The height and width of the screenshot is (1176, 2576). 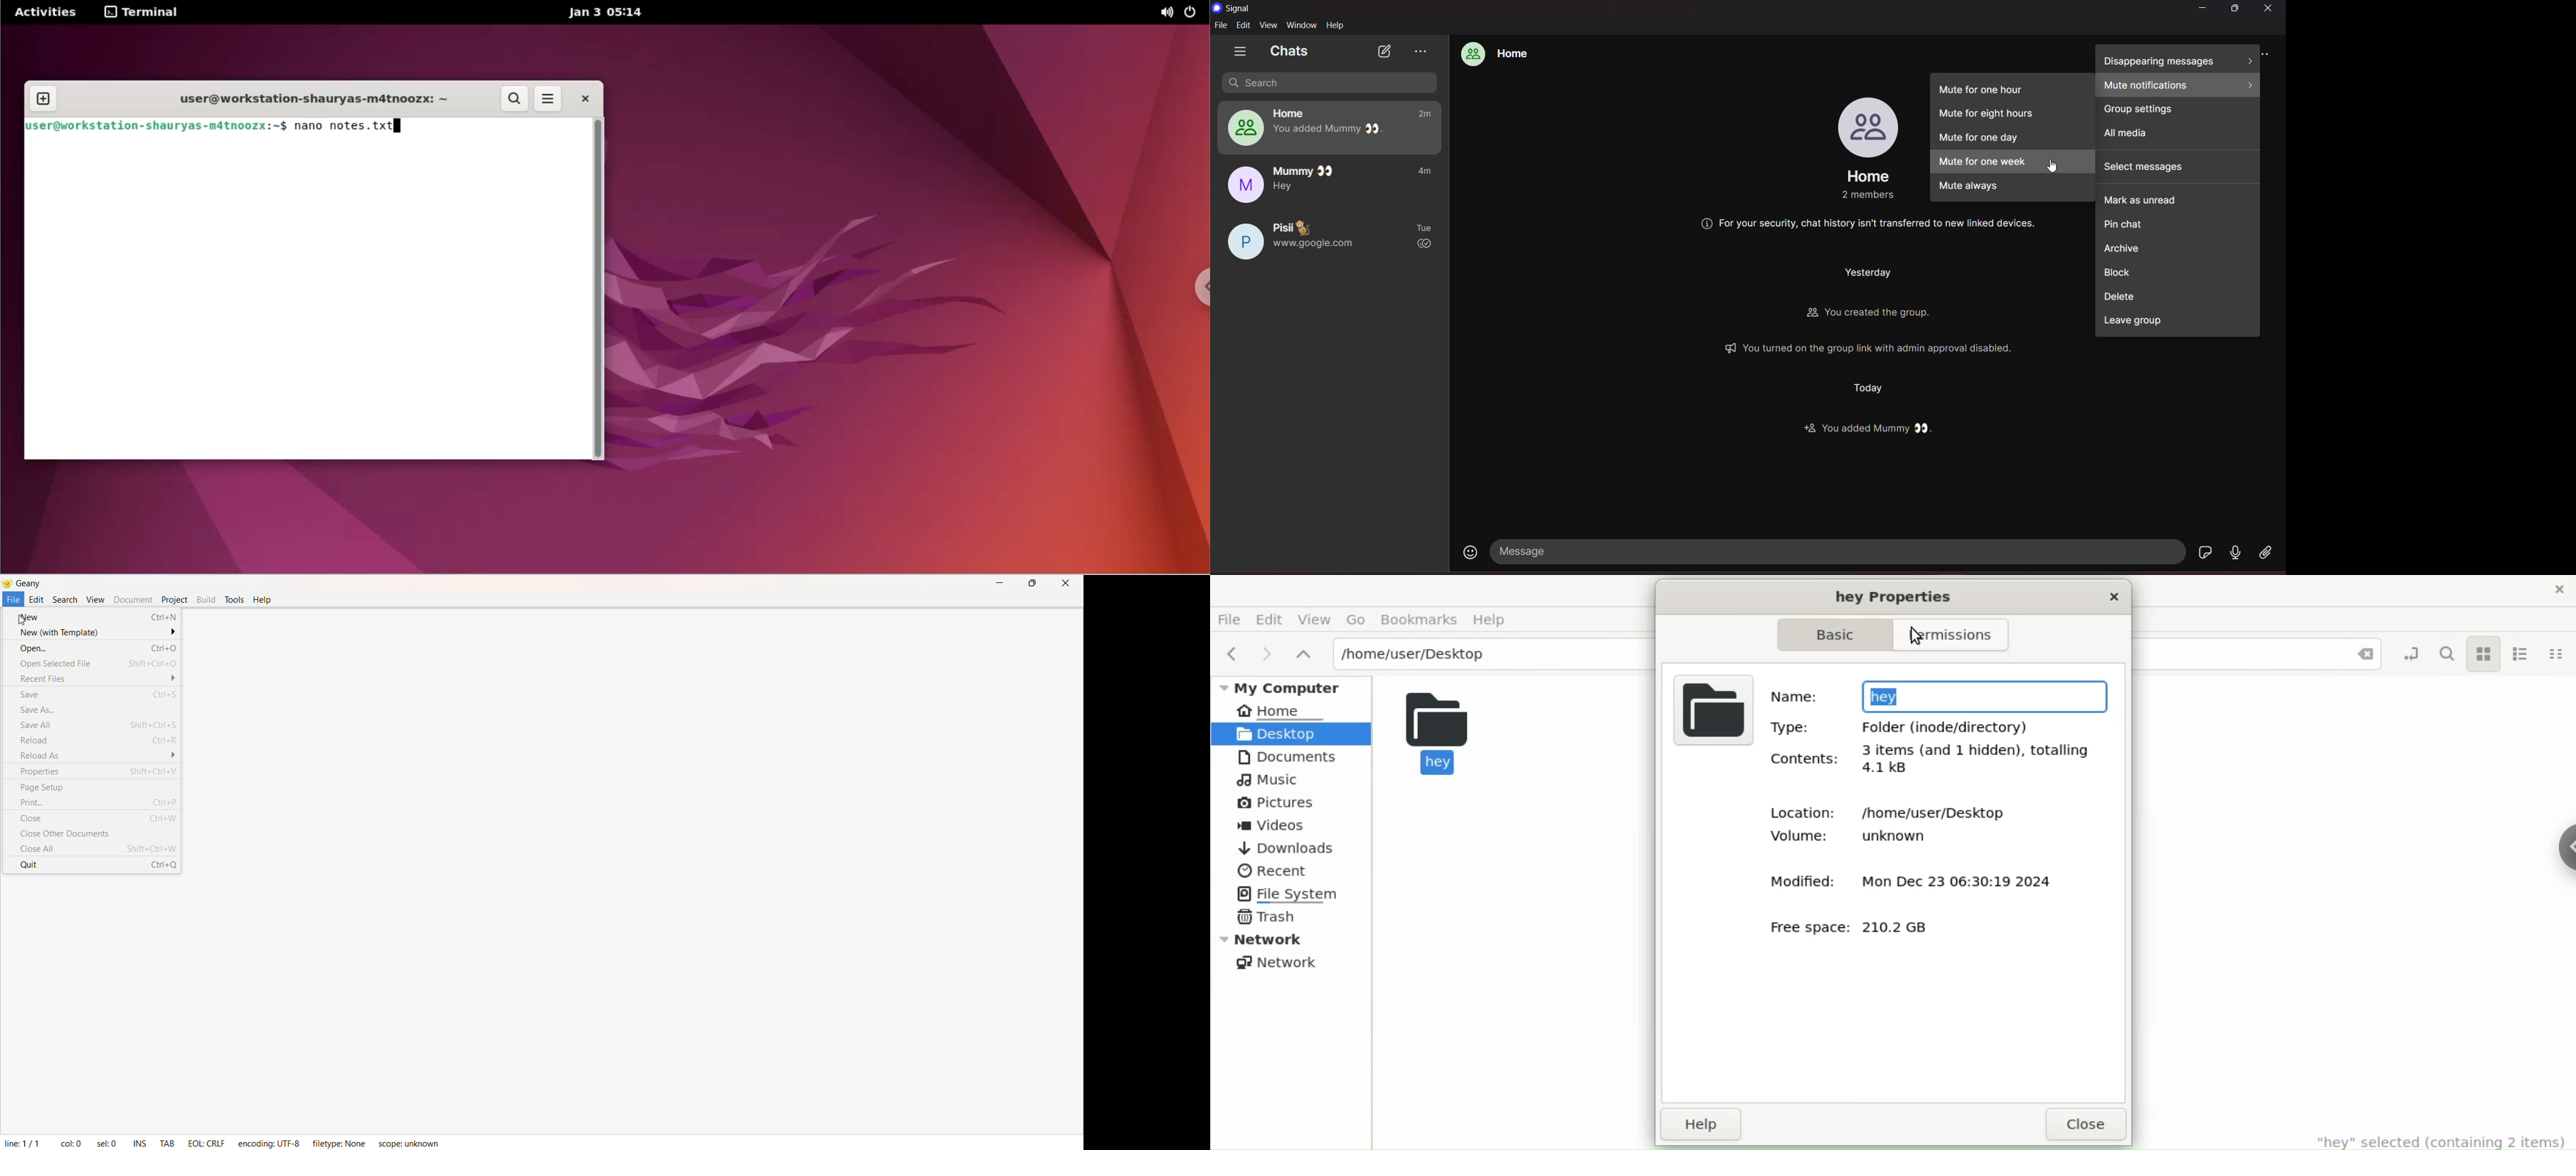 I want to click on new chat, so click(x=1385, y=52).